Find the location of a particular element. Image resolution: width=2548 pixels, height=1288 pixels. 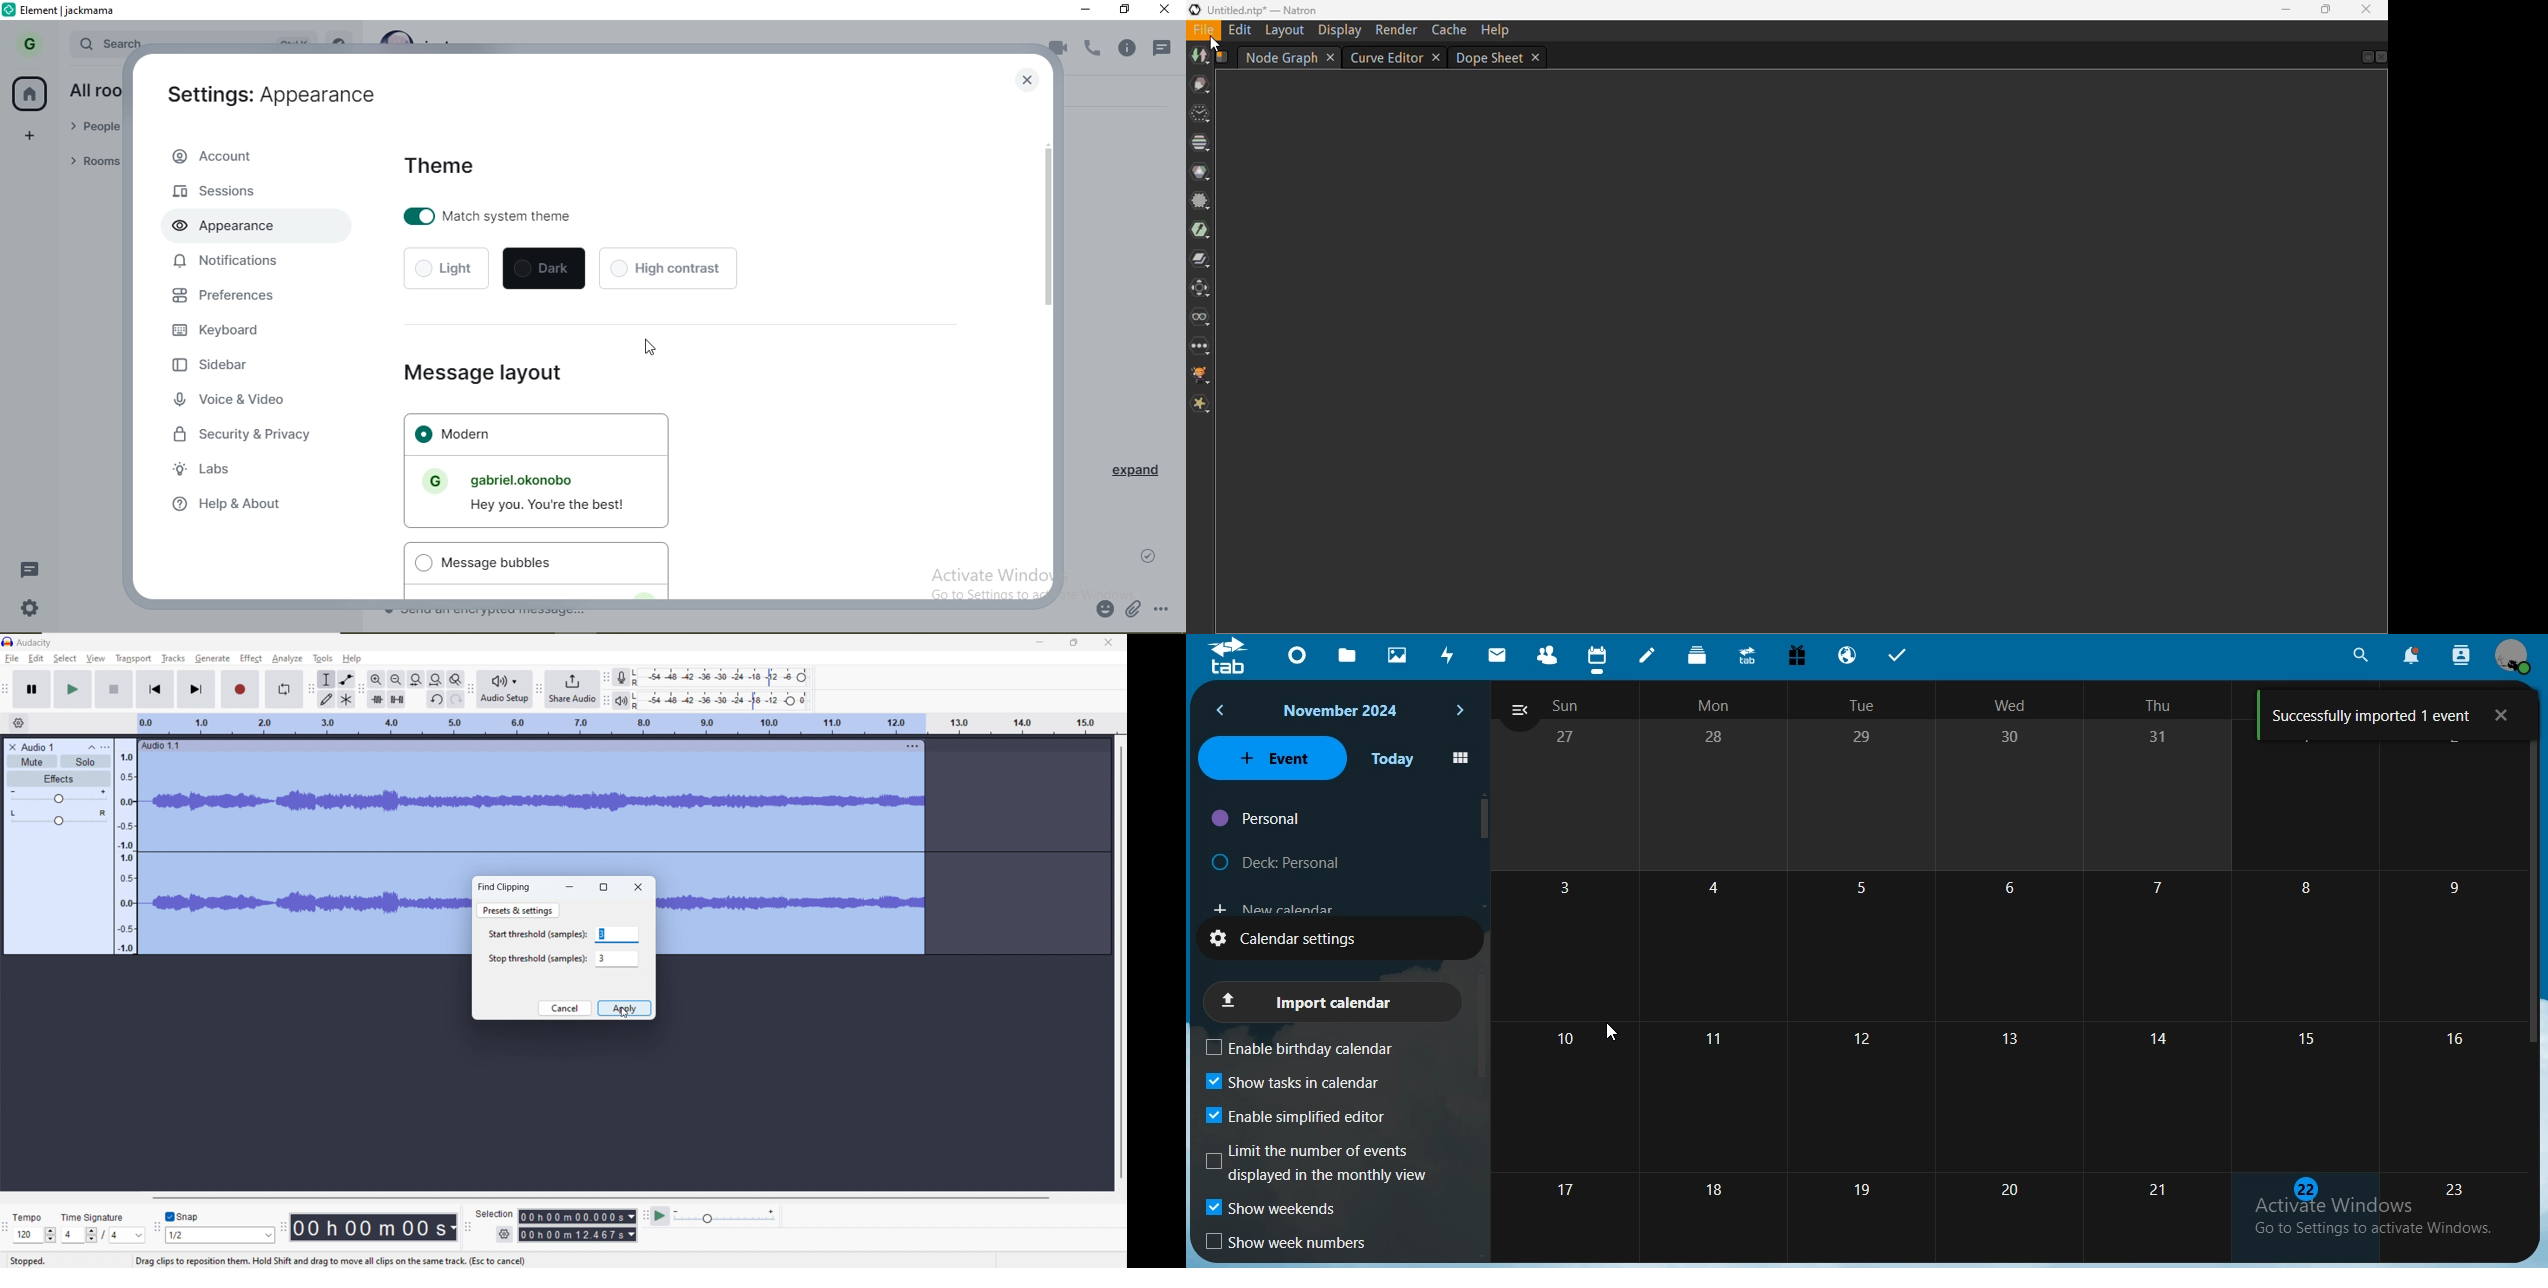

bullet is located at coordinates (422, 564).